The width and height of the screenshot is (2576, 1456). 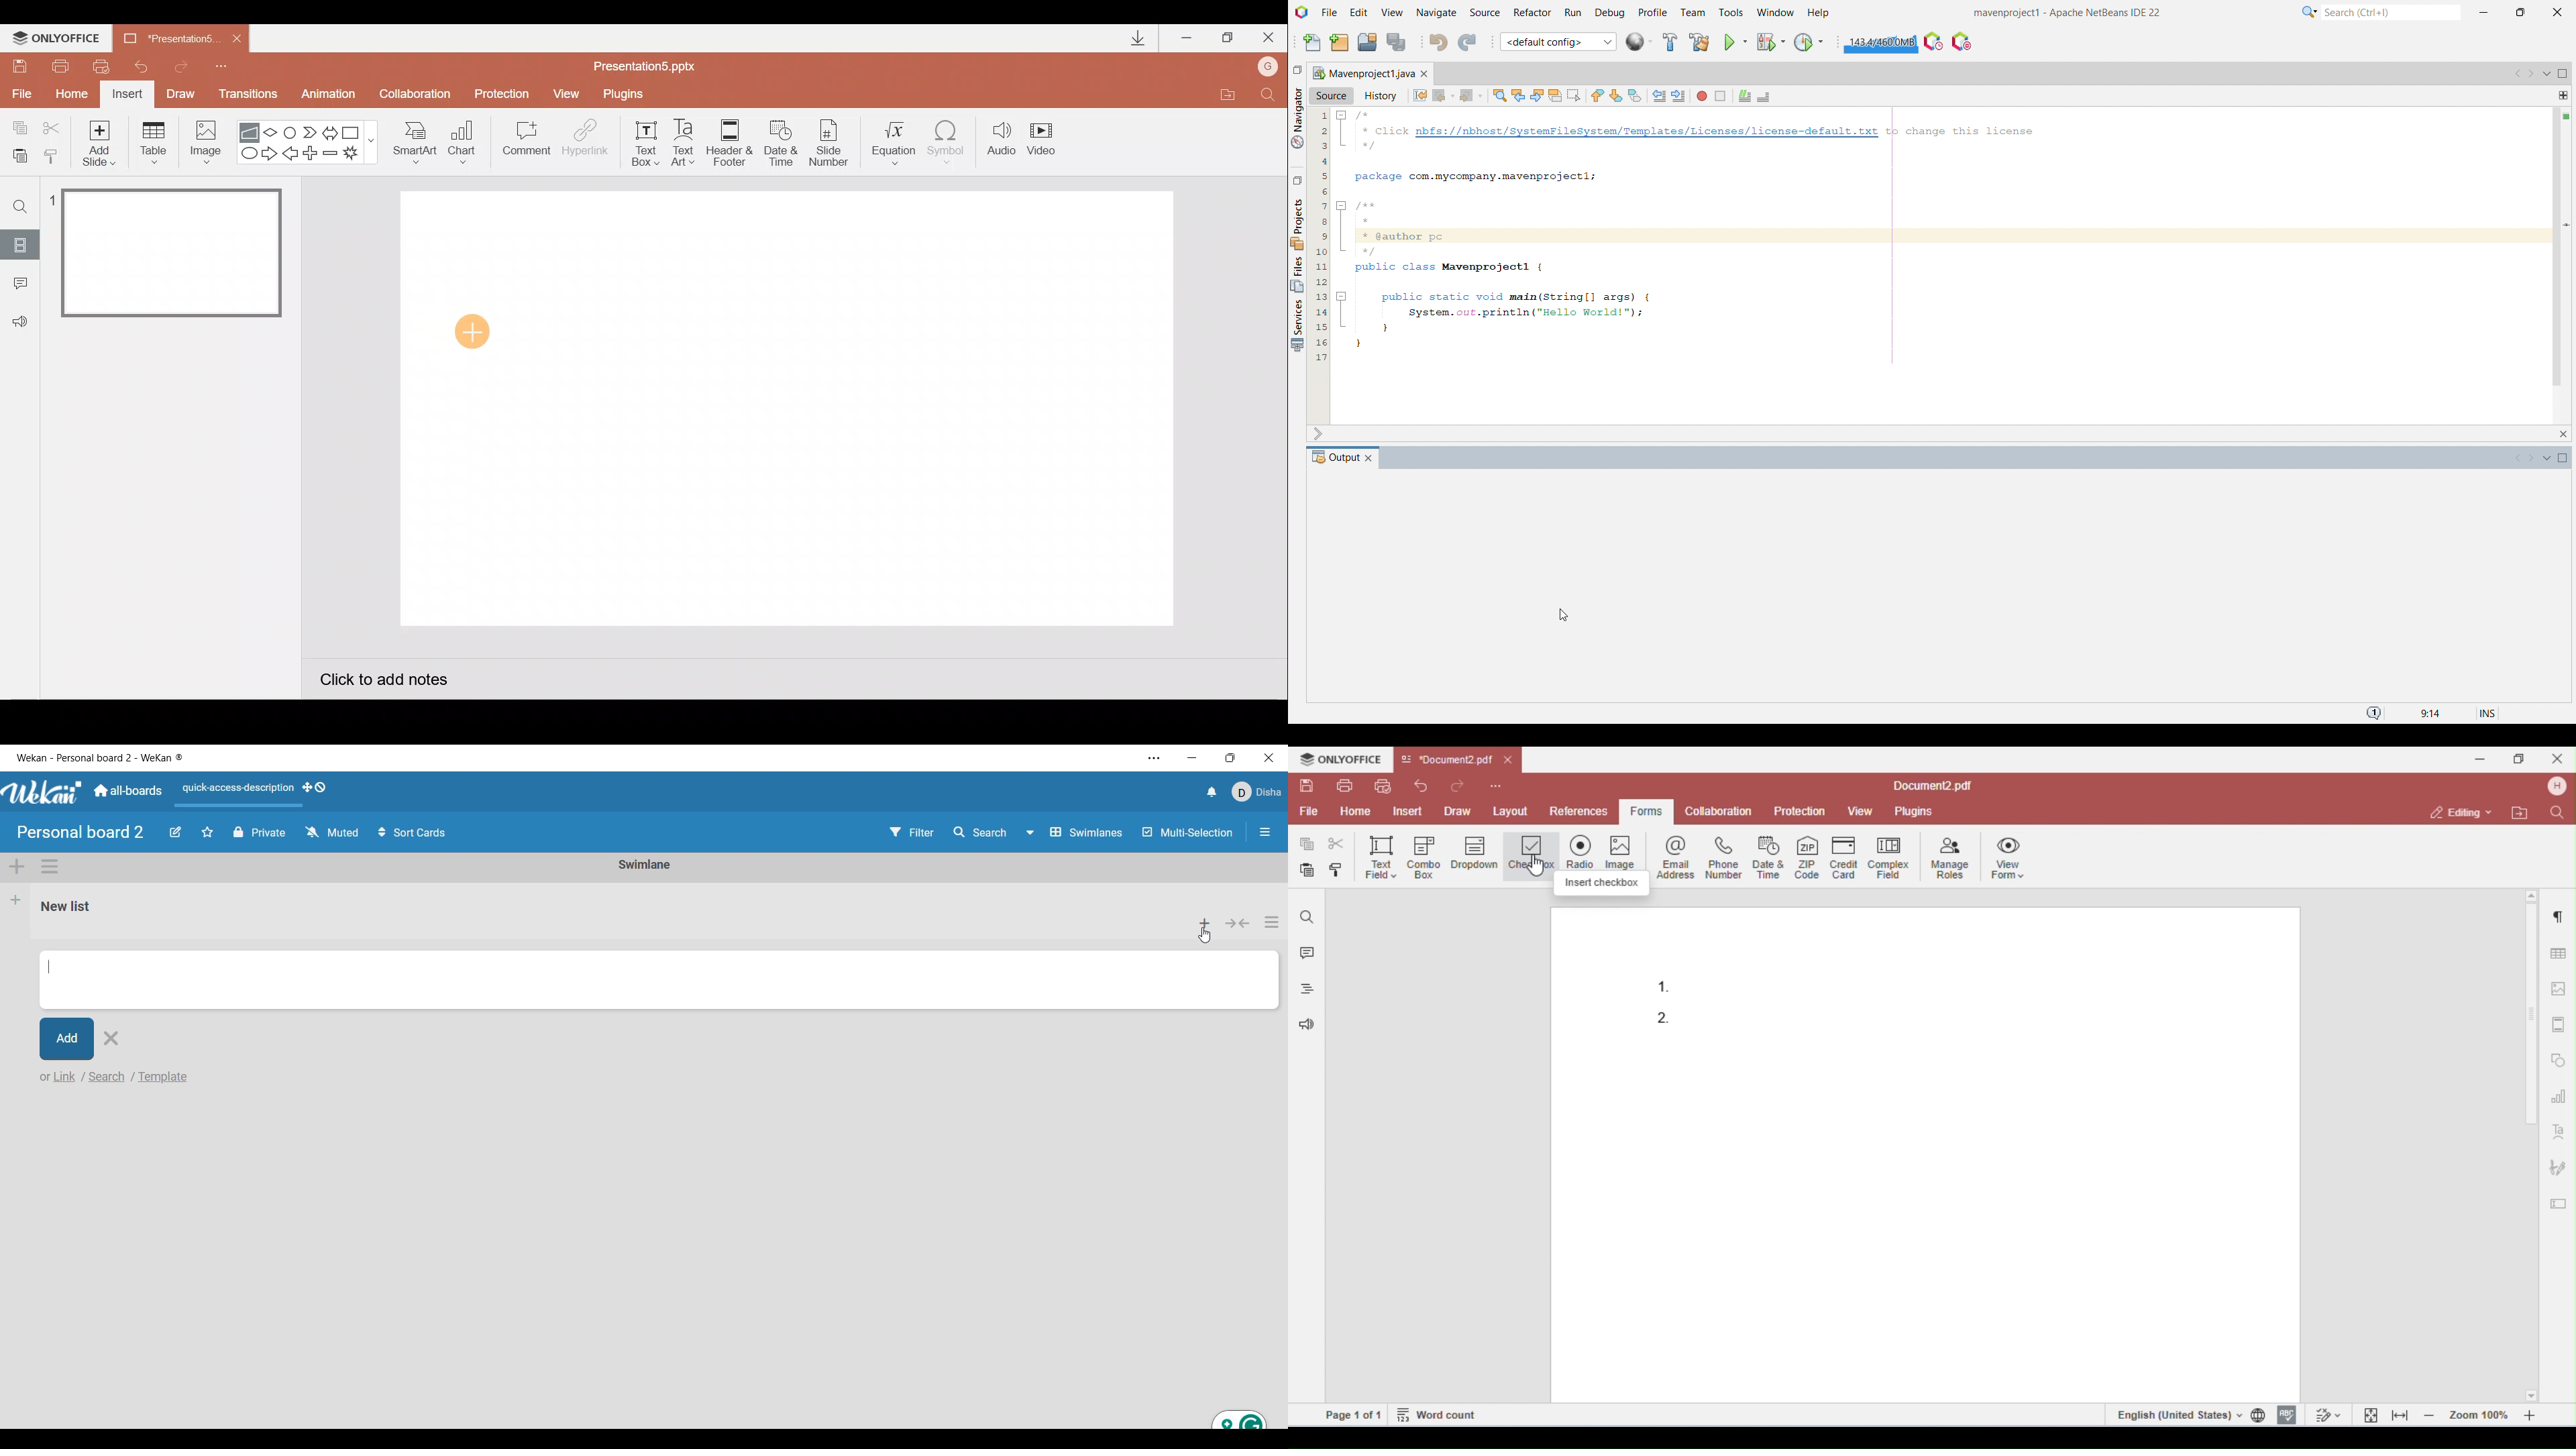 I want to click on files, so click(x=1297, y=274).